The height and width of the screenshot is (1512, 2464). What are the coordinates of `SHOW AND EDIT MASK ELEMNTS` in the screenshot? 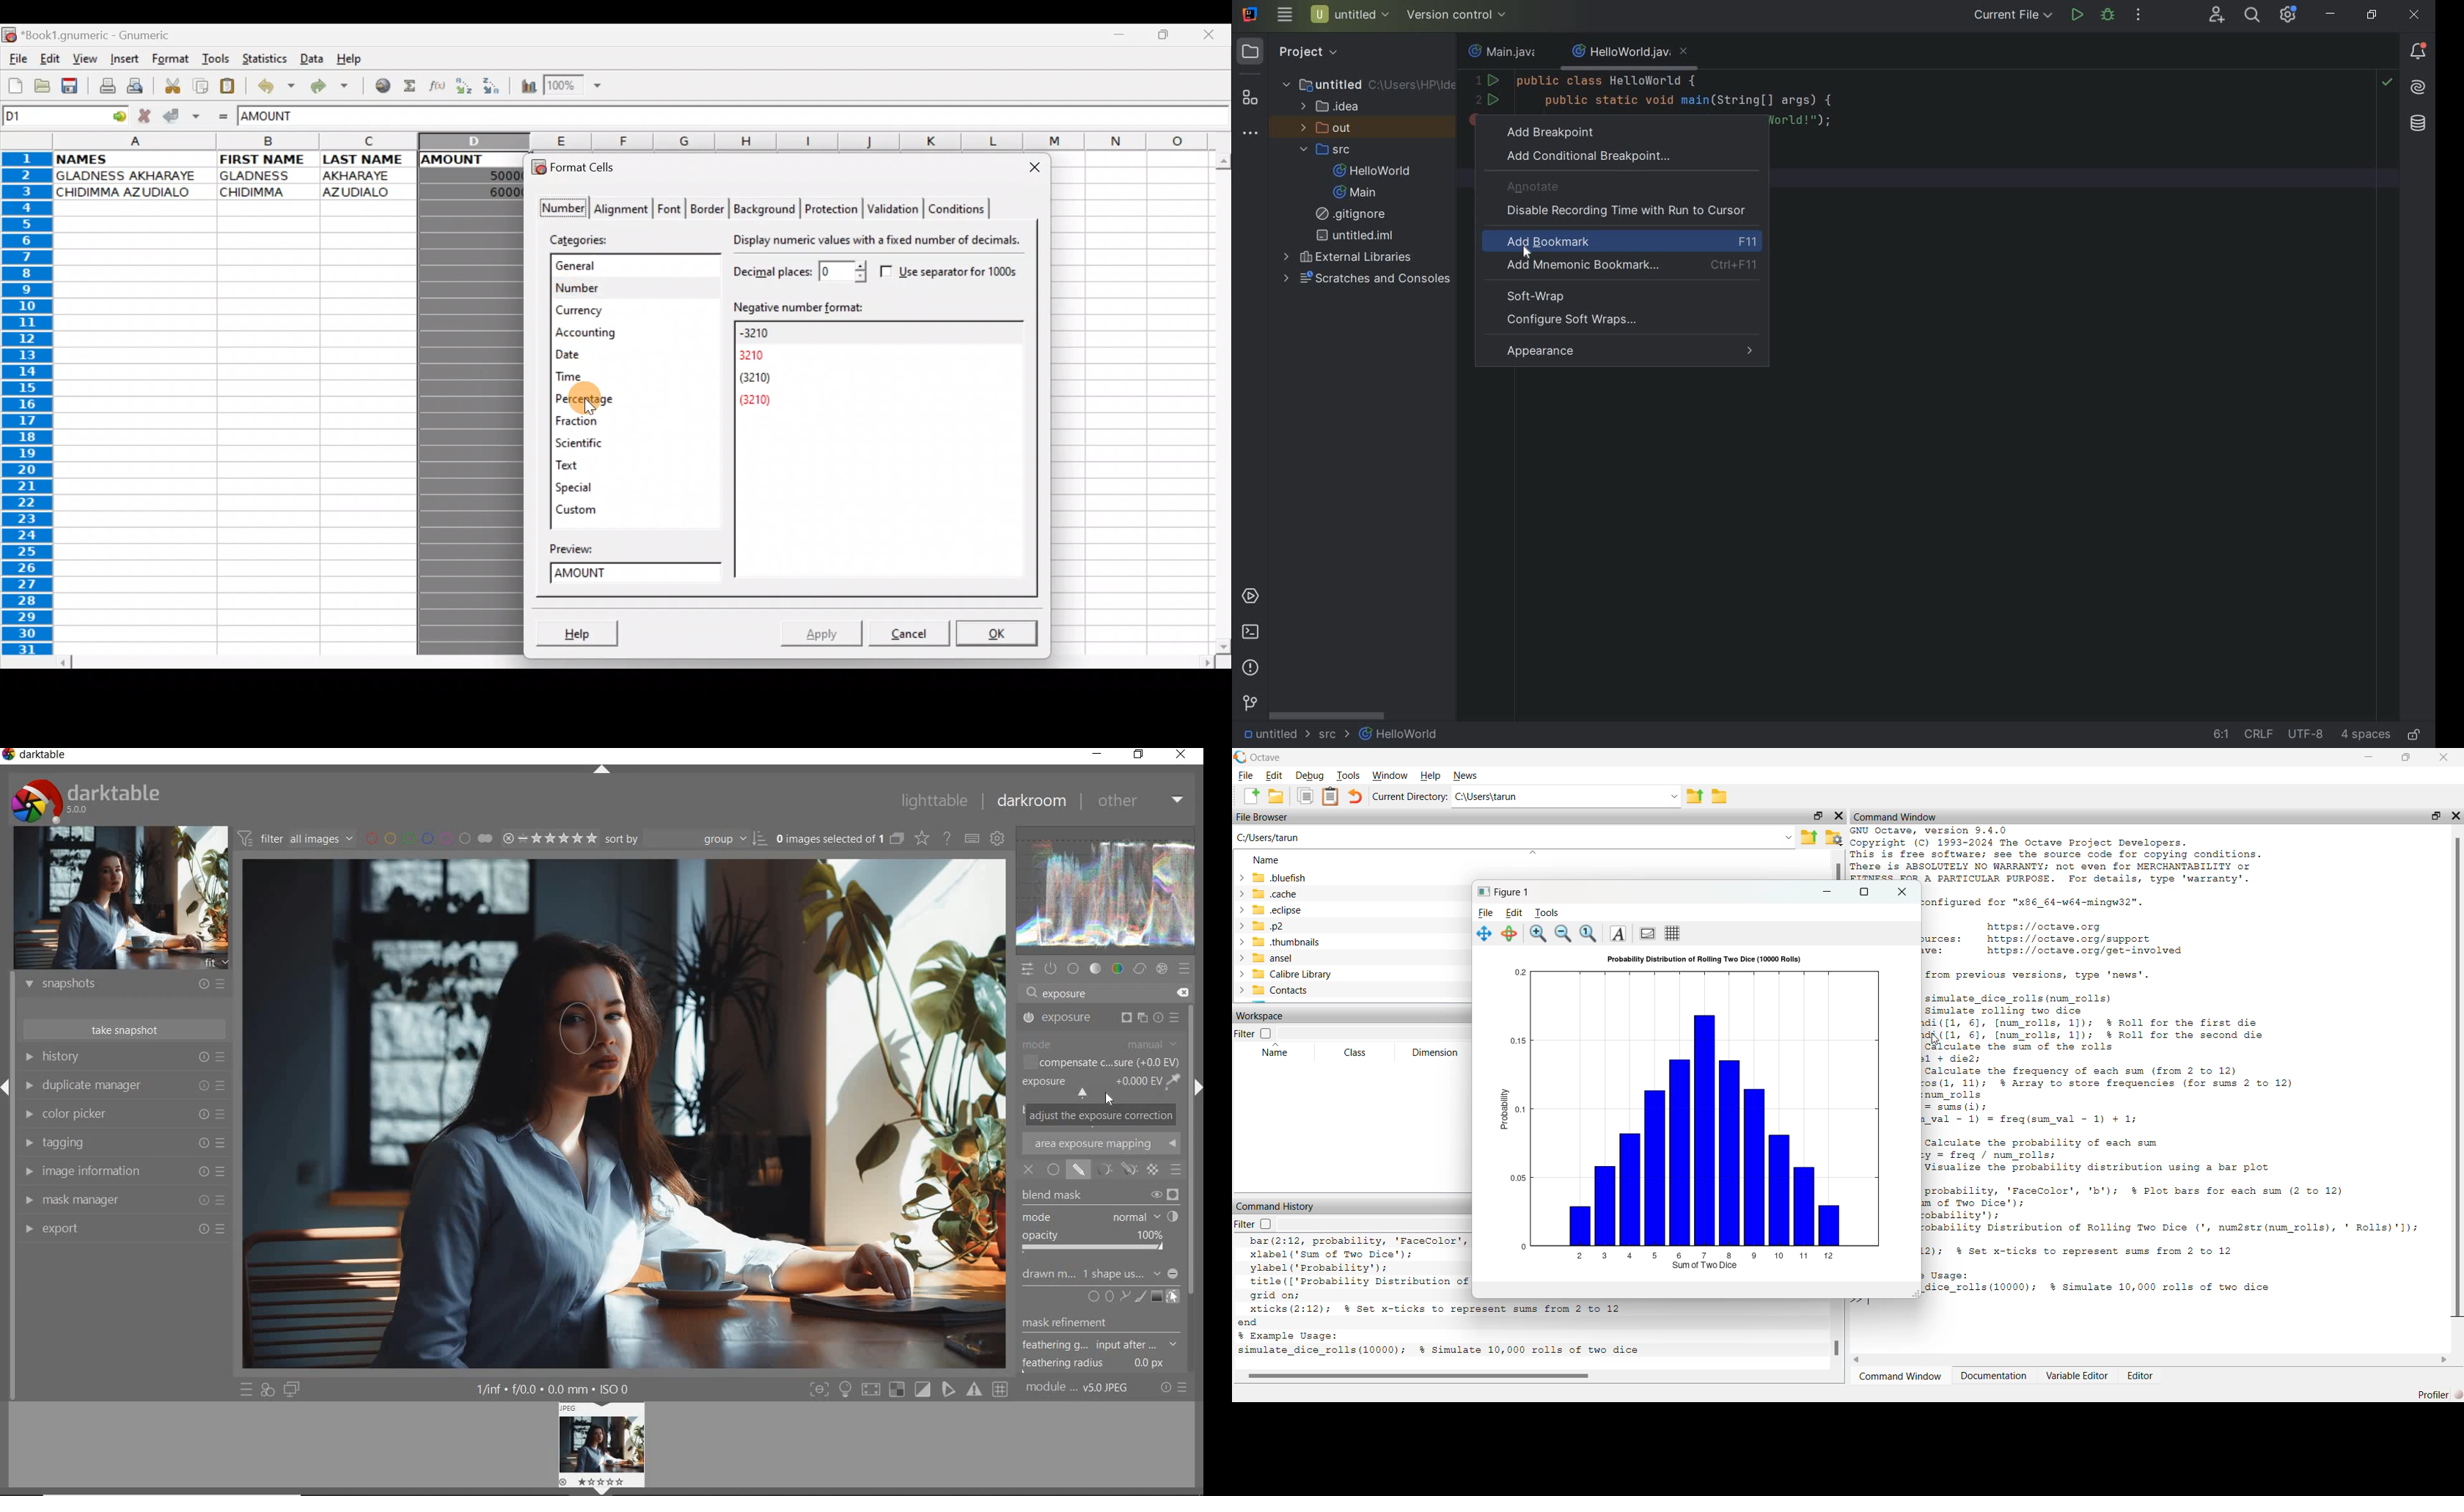 It's located at (1172, 1297).